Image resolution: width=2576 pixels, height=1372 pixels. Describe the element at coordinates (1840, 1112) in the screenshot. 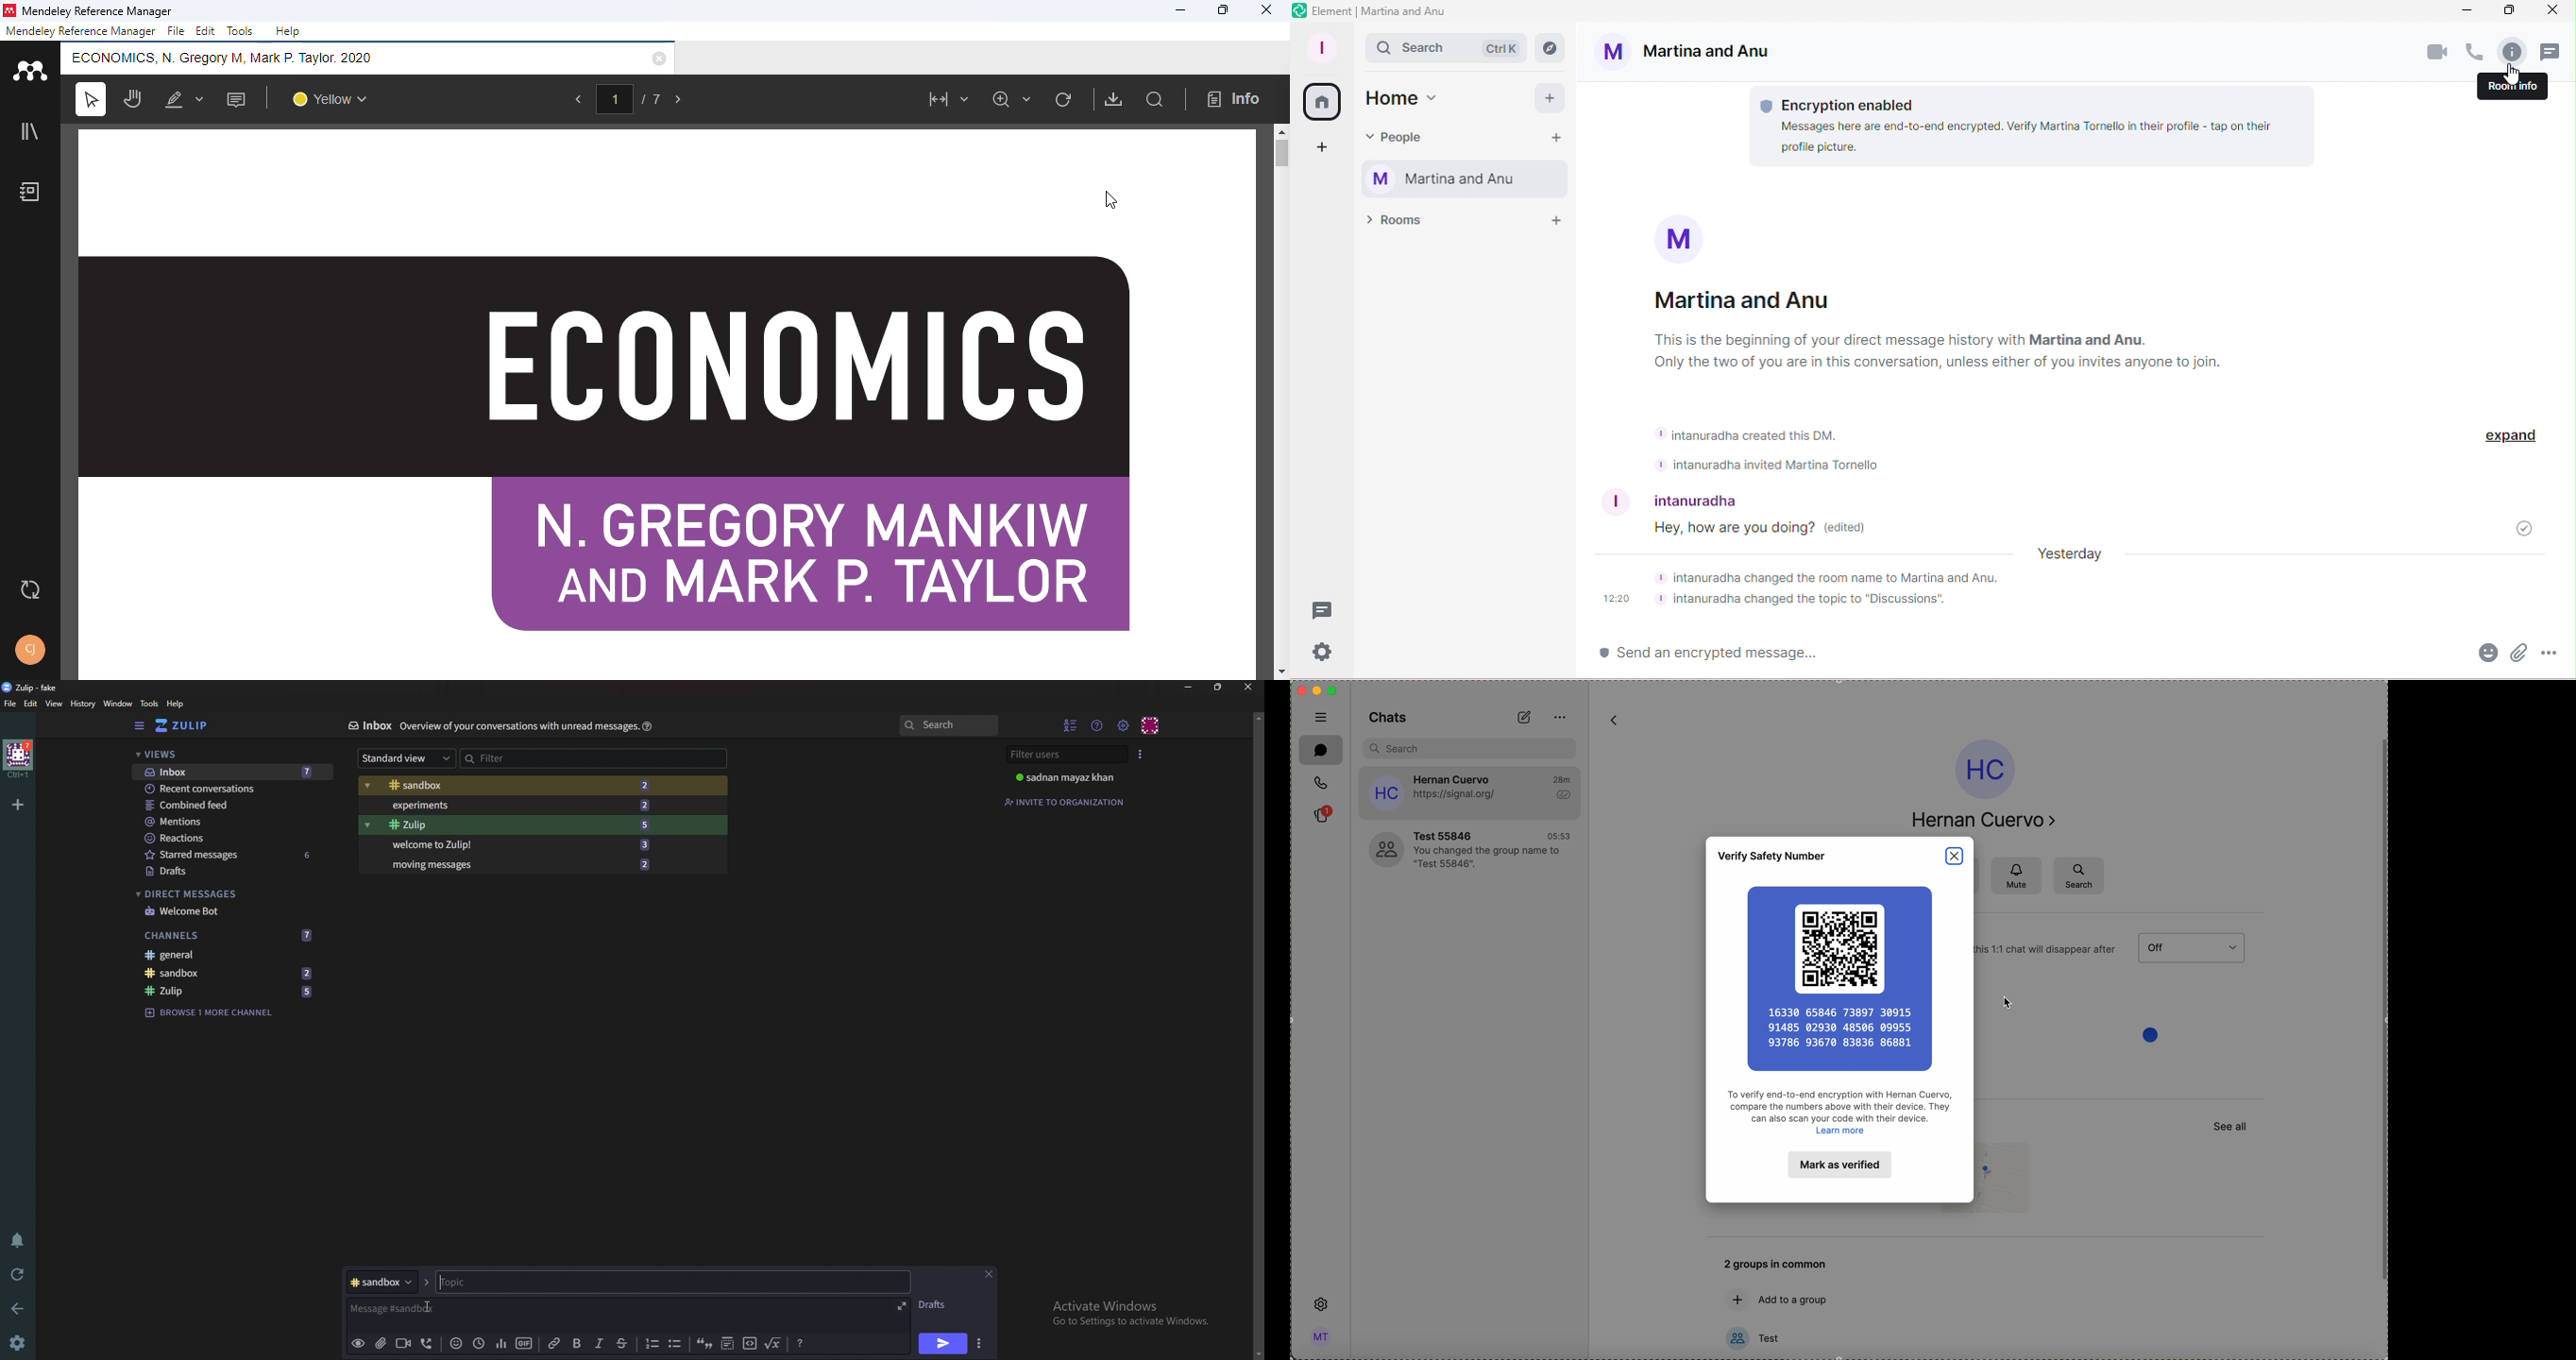

I see `To verify end-to-end encryption with Hernan Cuervo,
compare the numbers above with their device. They
can also scan your code with their device.
Learn more` at that location.